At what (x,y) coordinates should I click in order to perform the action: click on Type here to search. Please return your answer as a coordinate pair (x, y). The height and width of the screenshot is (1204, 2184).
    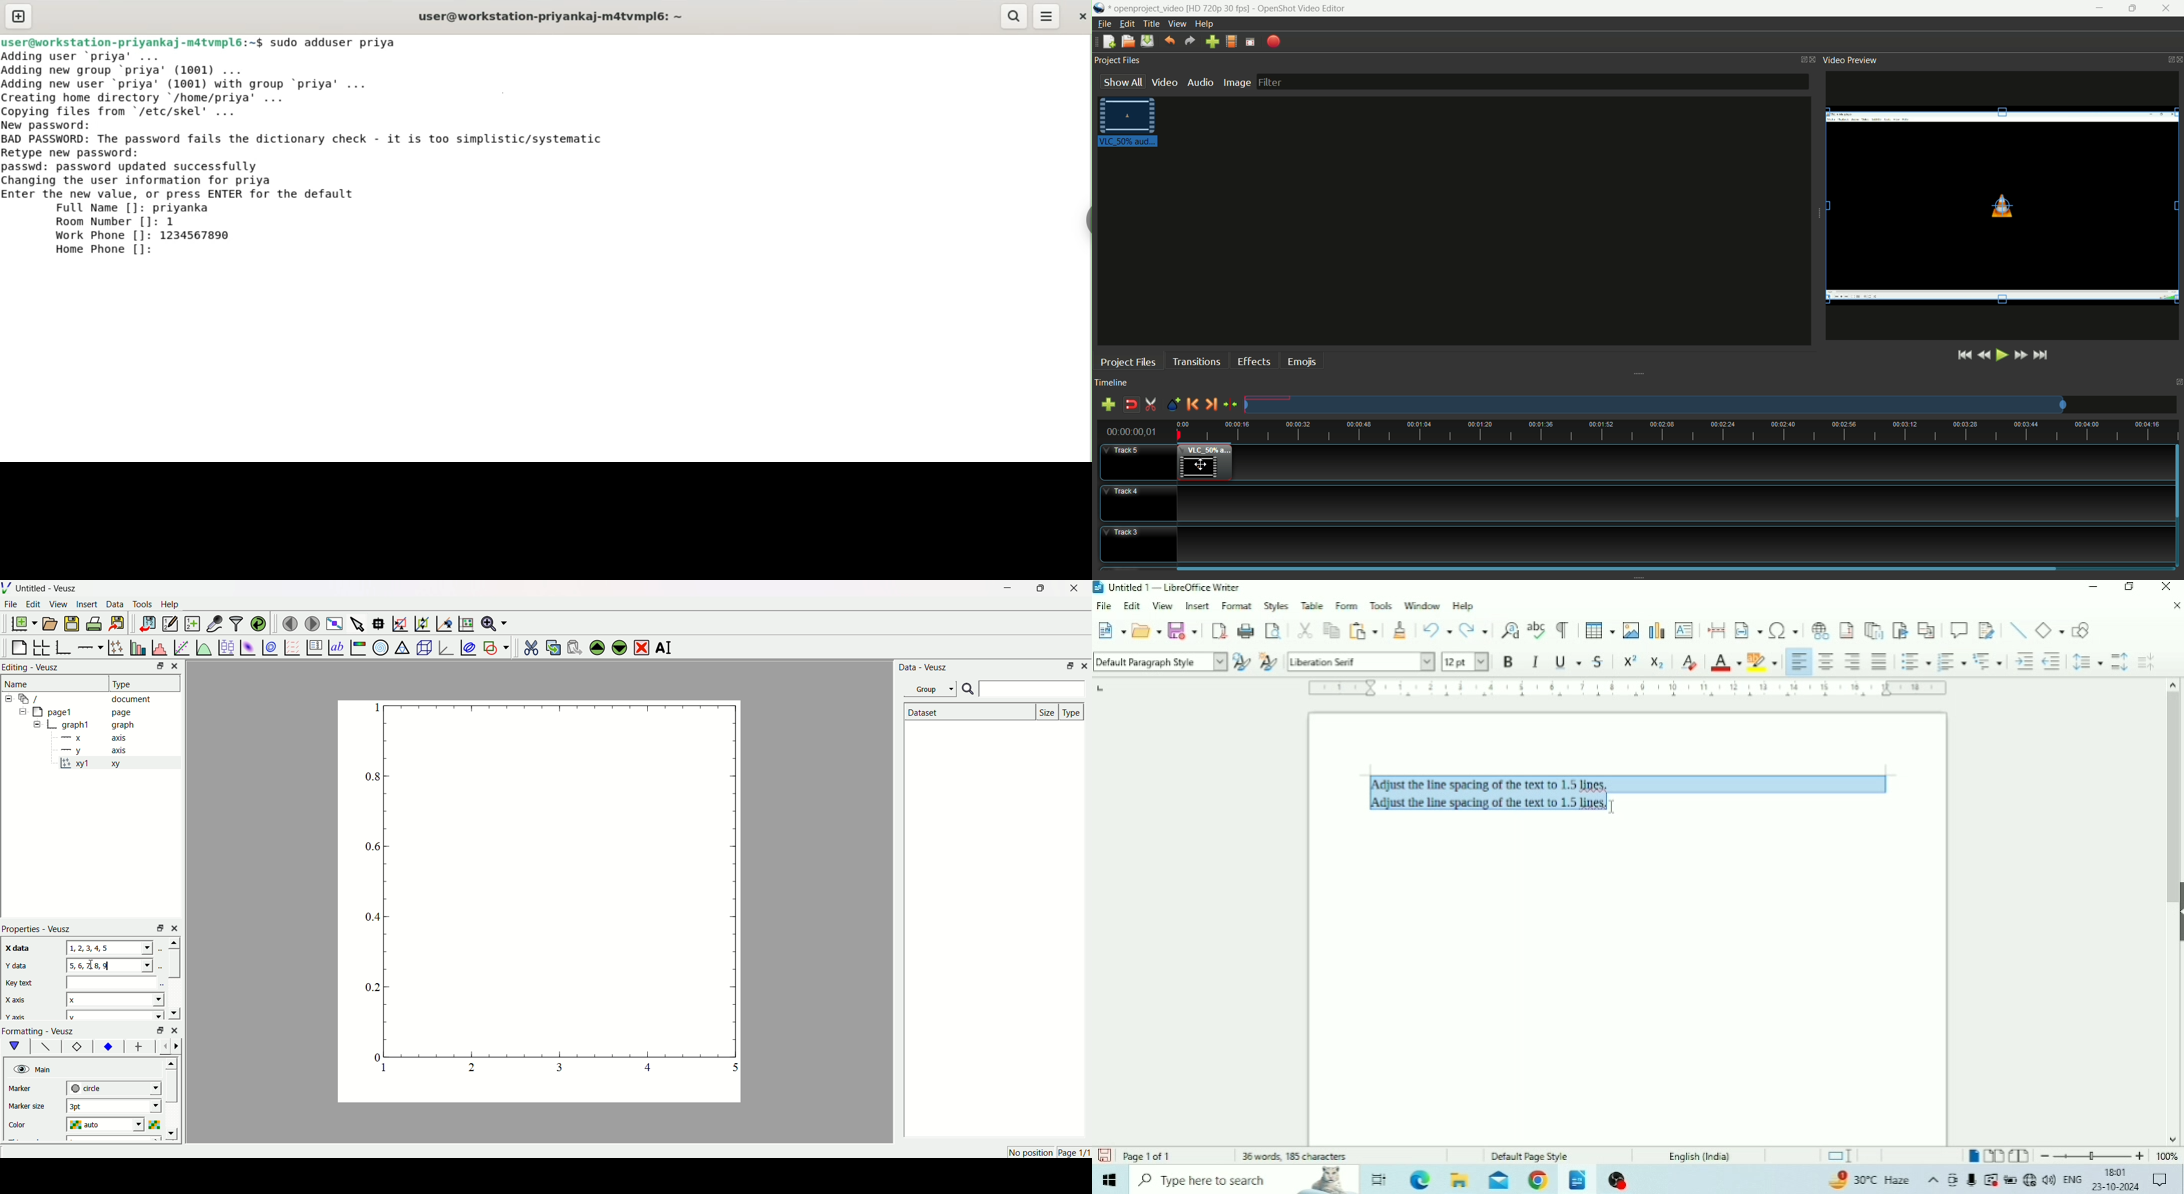
    Looking at the image, I should click on (1244, 1180).